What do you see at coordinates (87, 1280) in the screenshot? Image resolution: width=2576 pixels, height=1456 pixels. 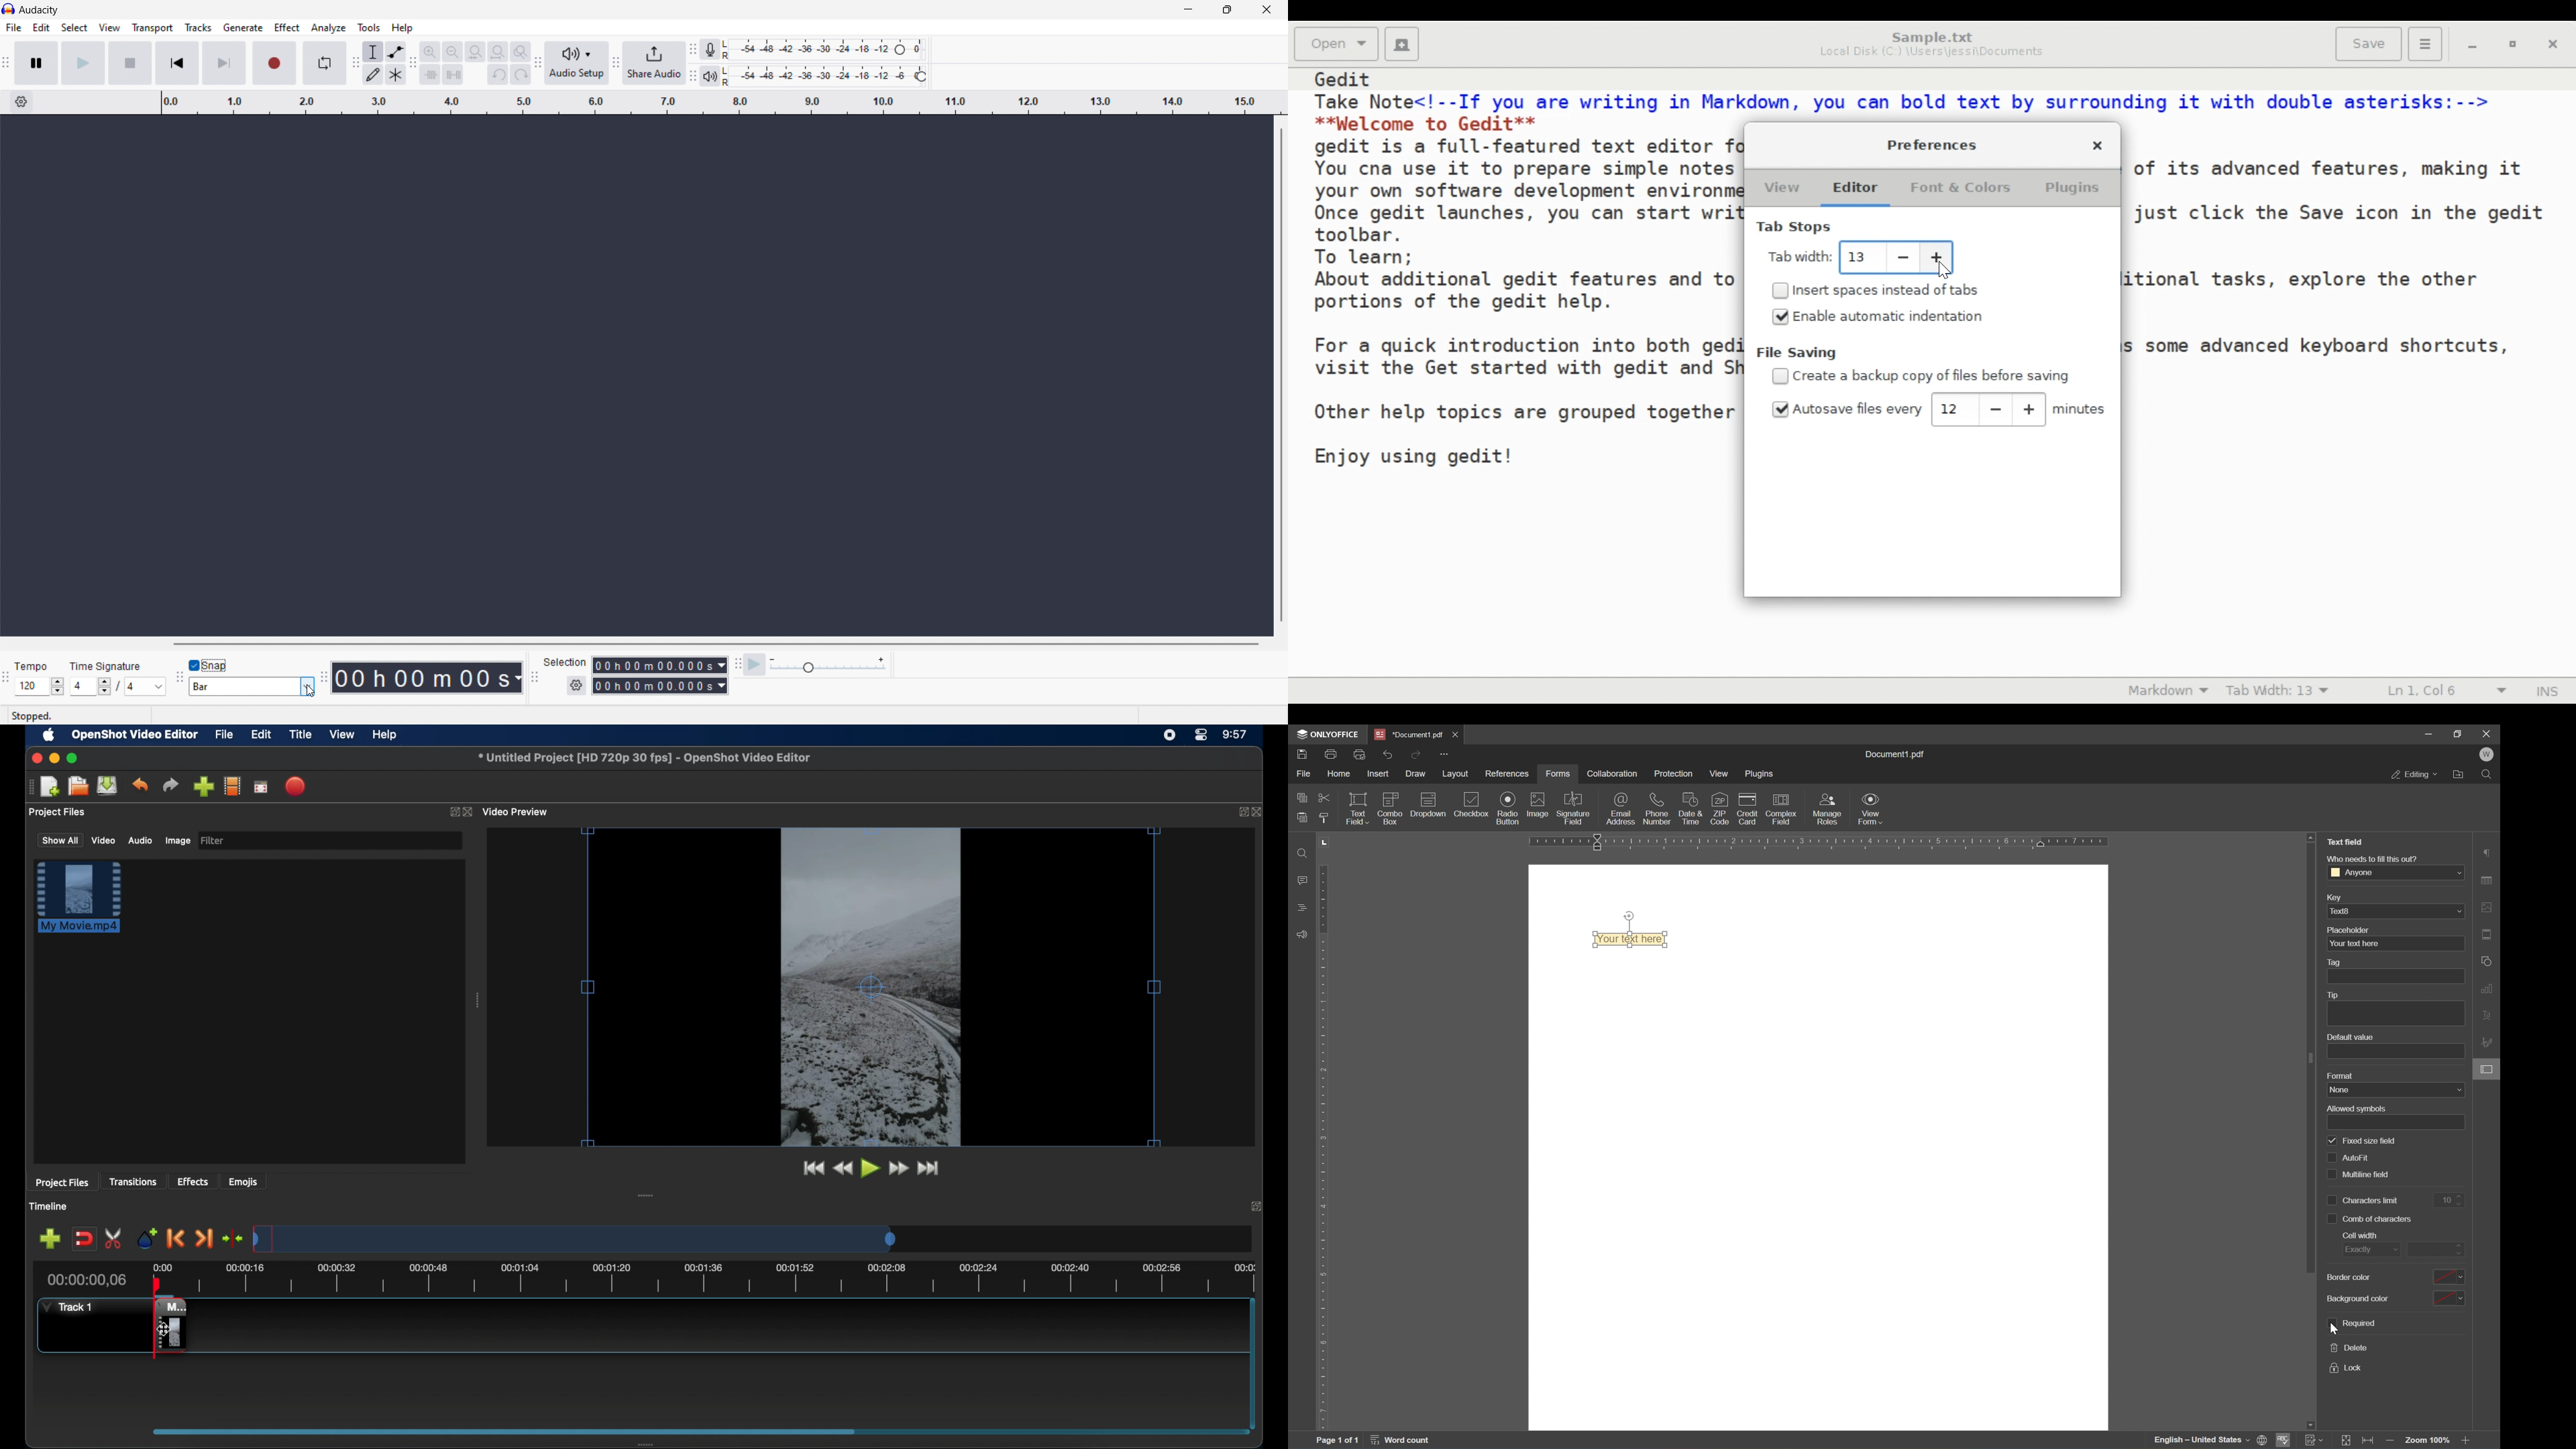 I see `current time indicator` at bounding box center [87, 1280].